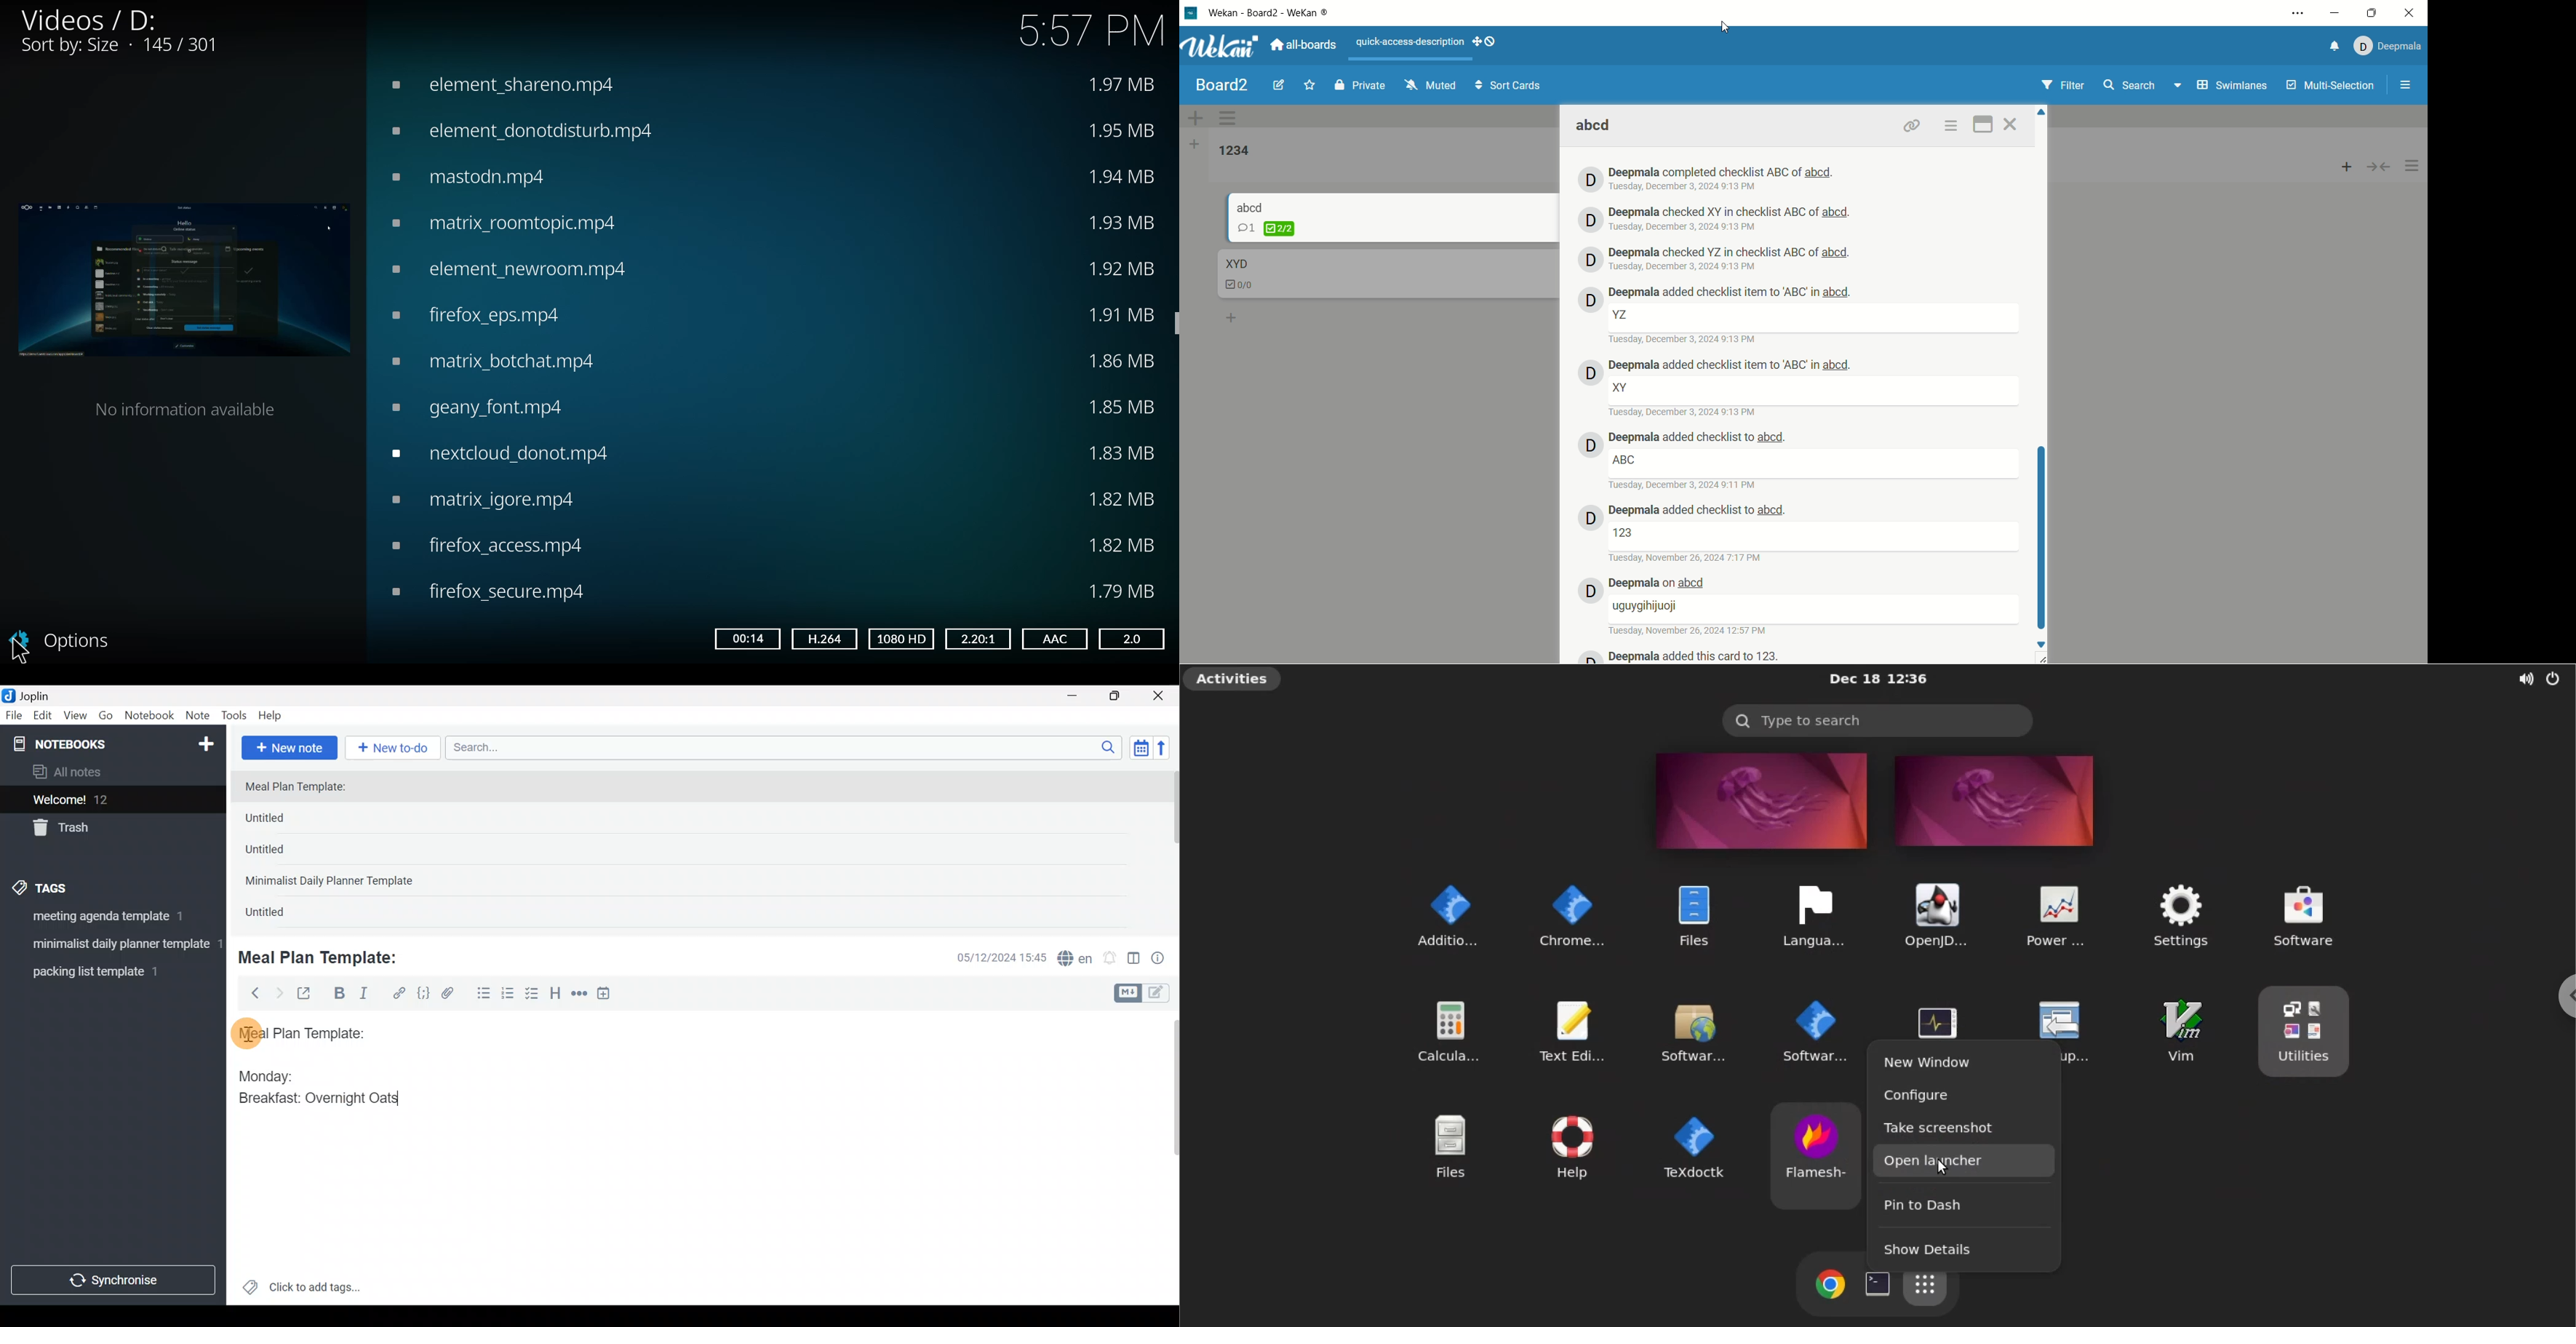  What do you see at coordinates (1731, 252) in the screenshot?
I see `deepmala history` at bounding box center [1731, 252].